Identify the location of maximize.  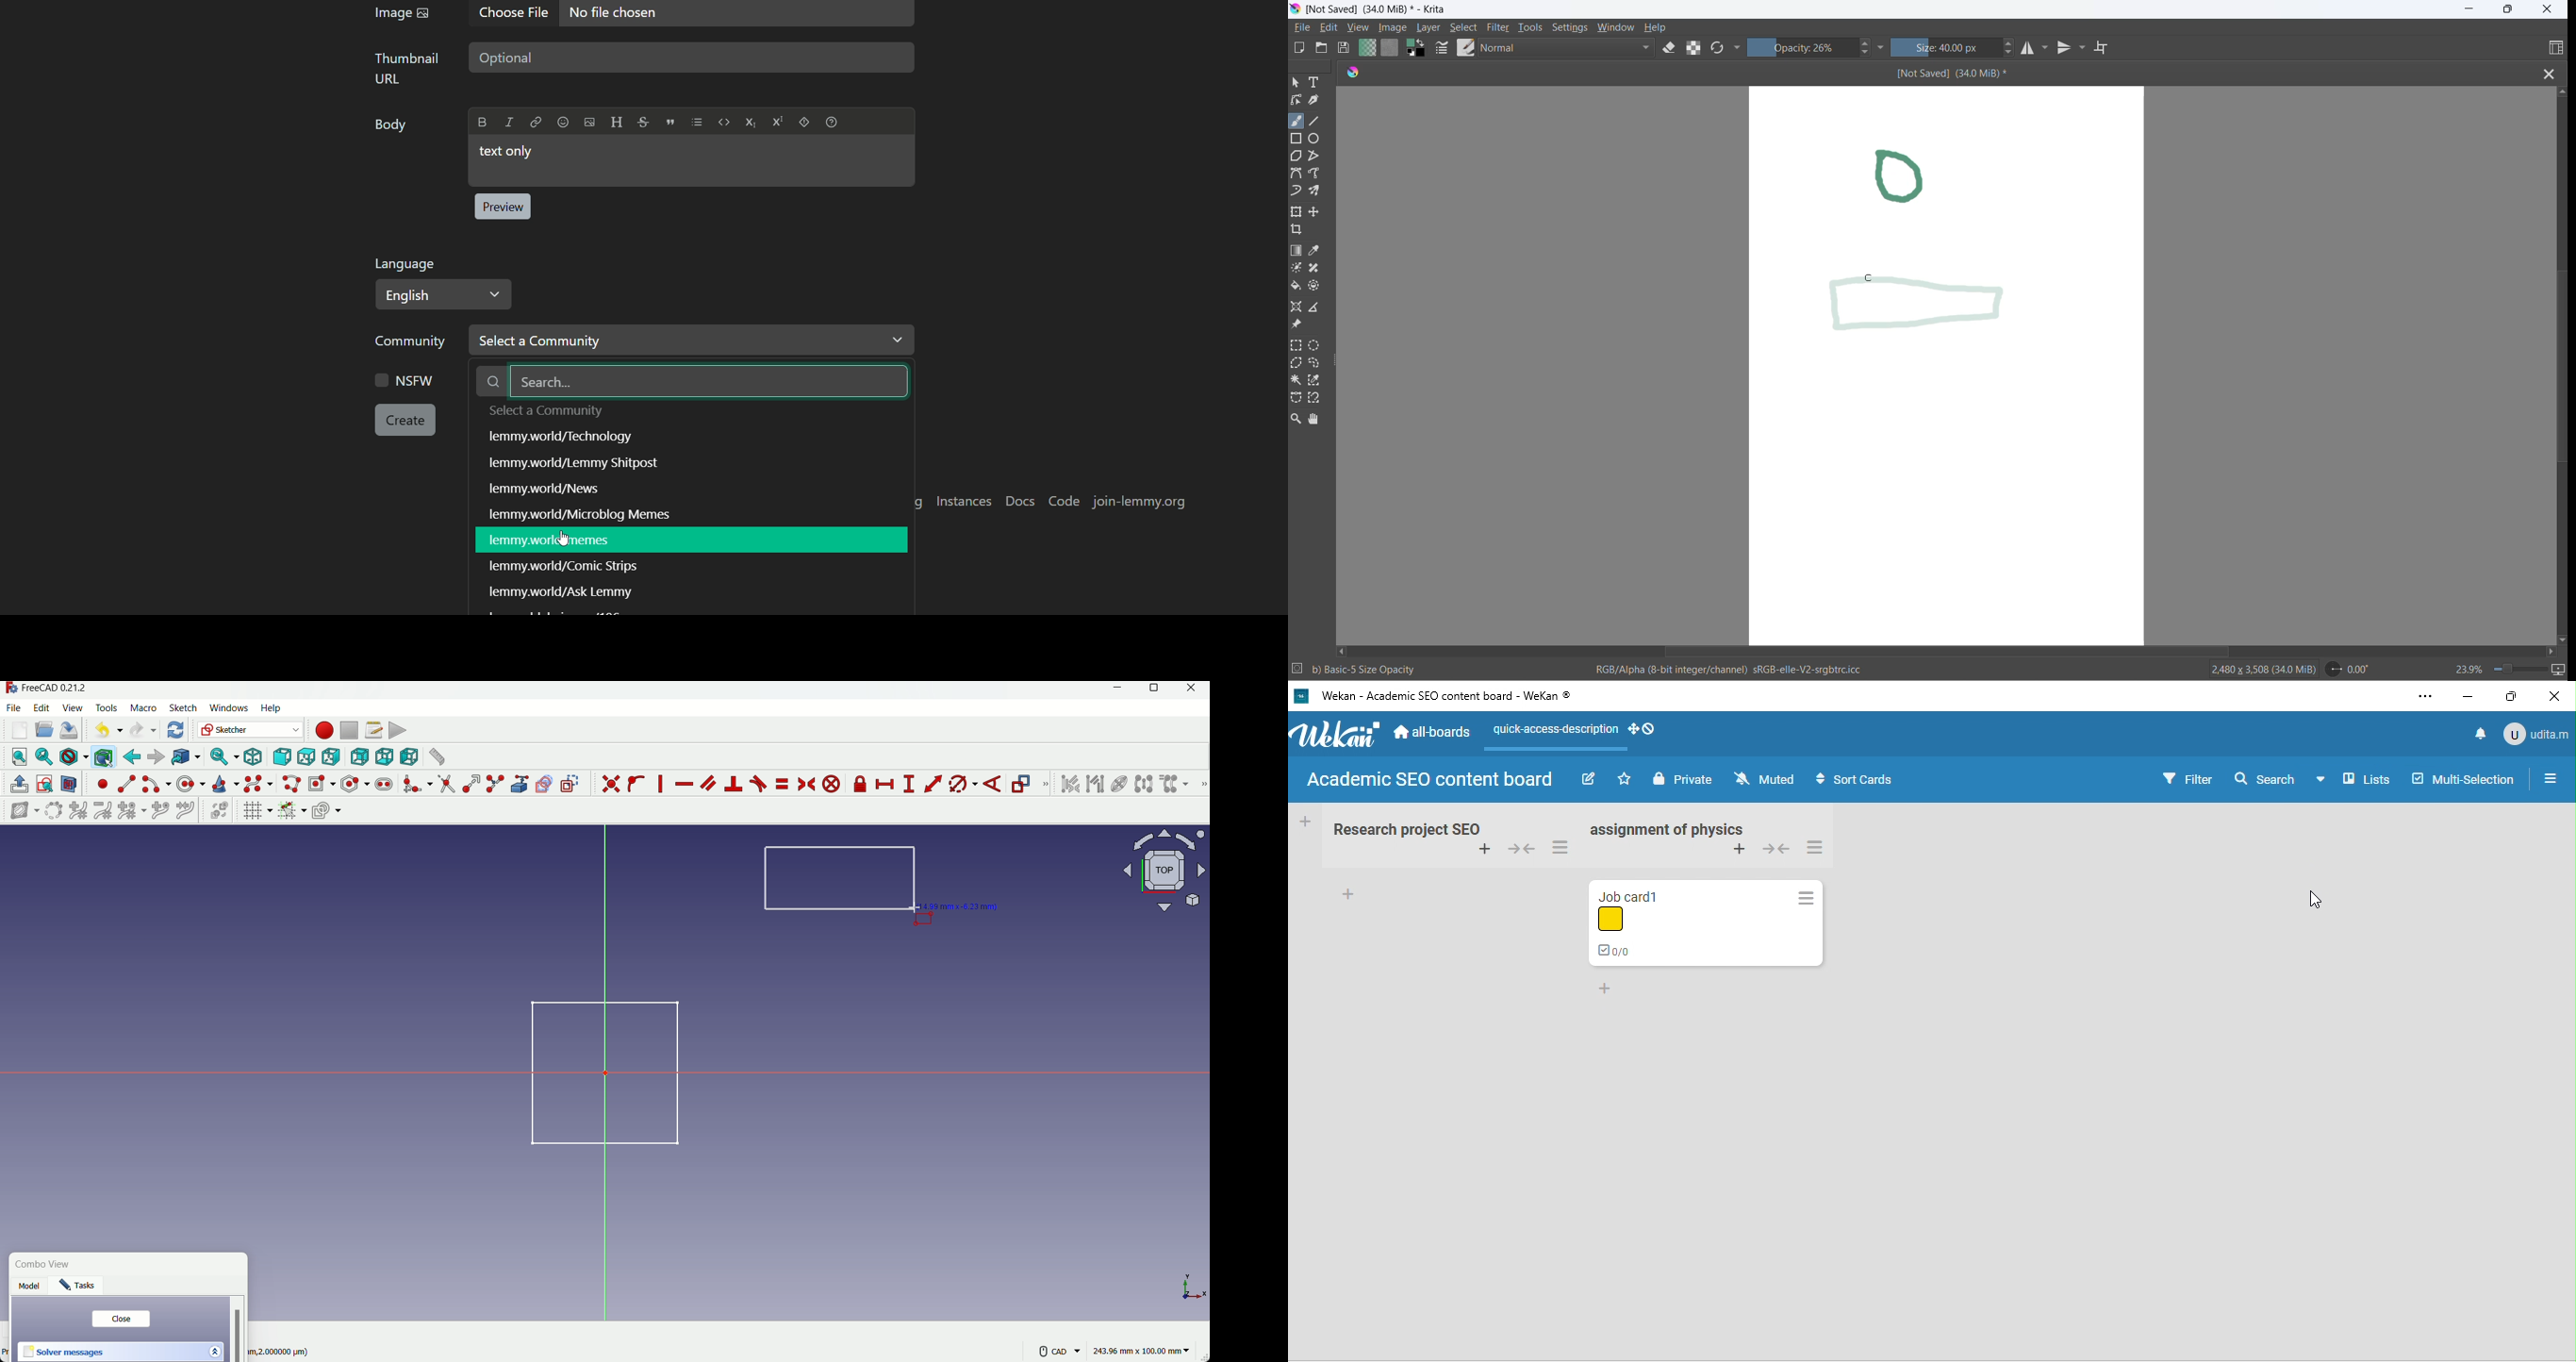
(2512, 696).